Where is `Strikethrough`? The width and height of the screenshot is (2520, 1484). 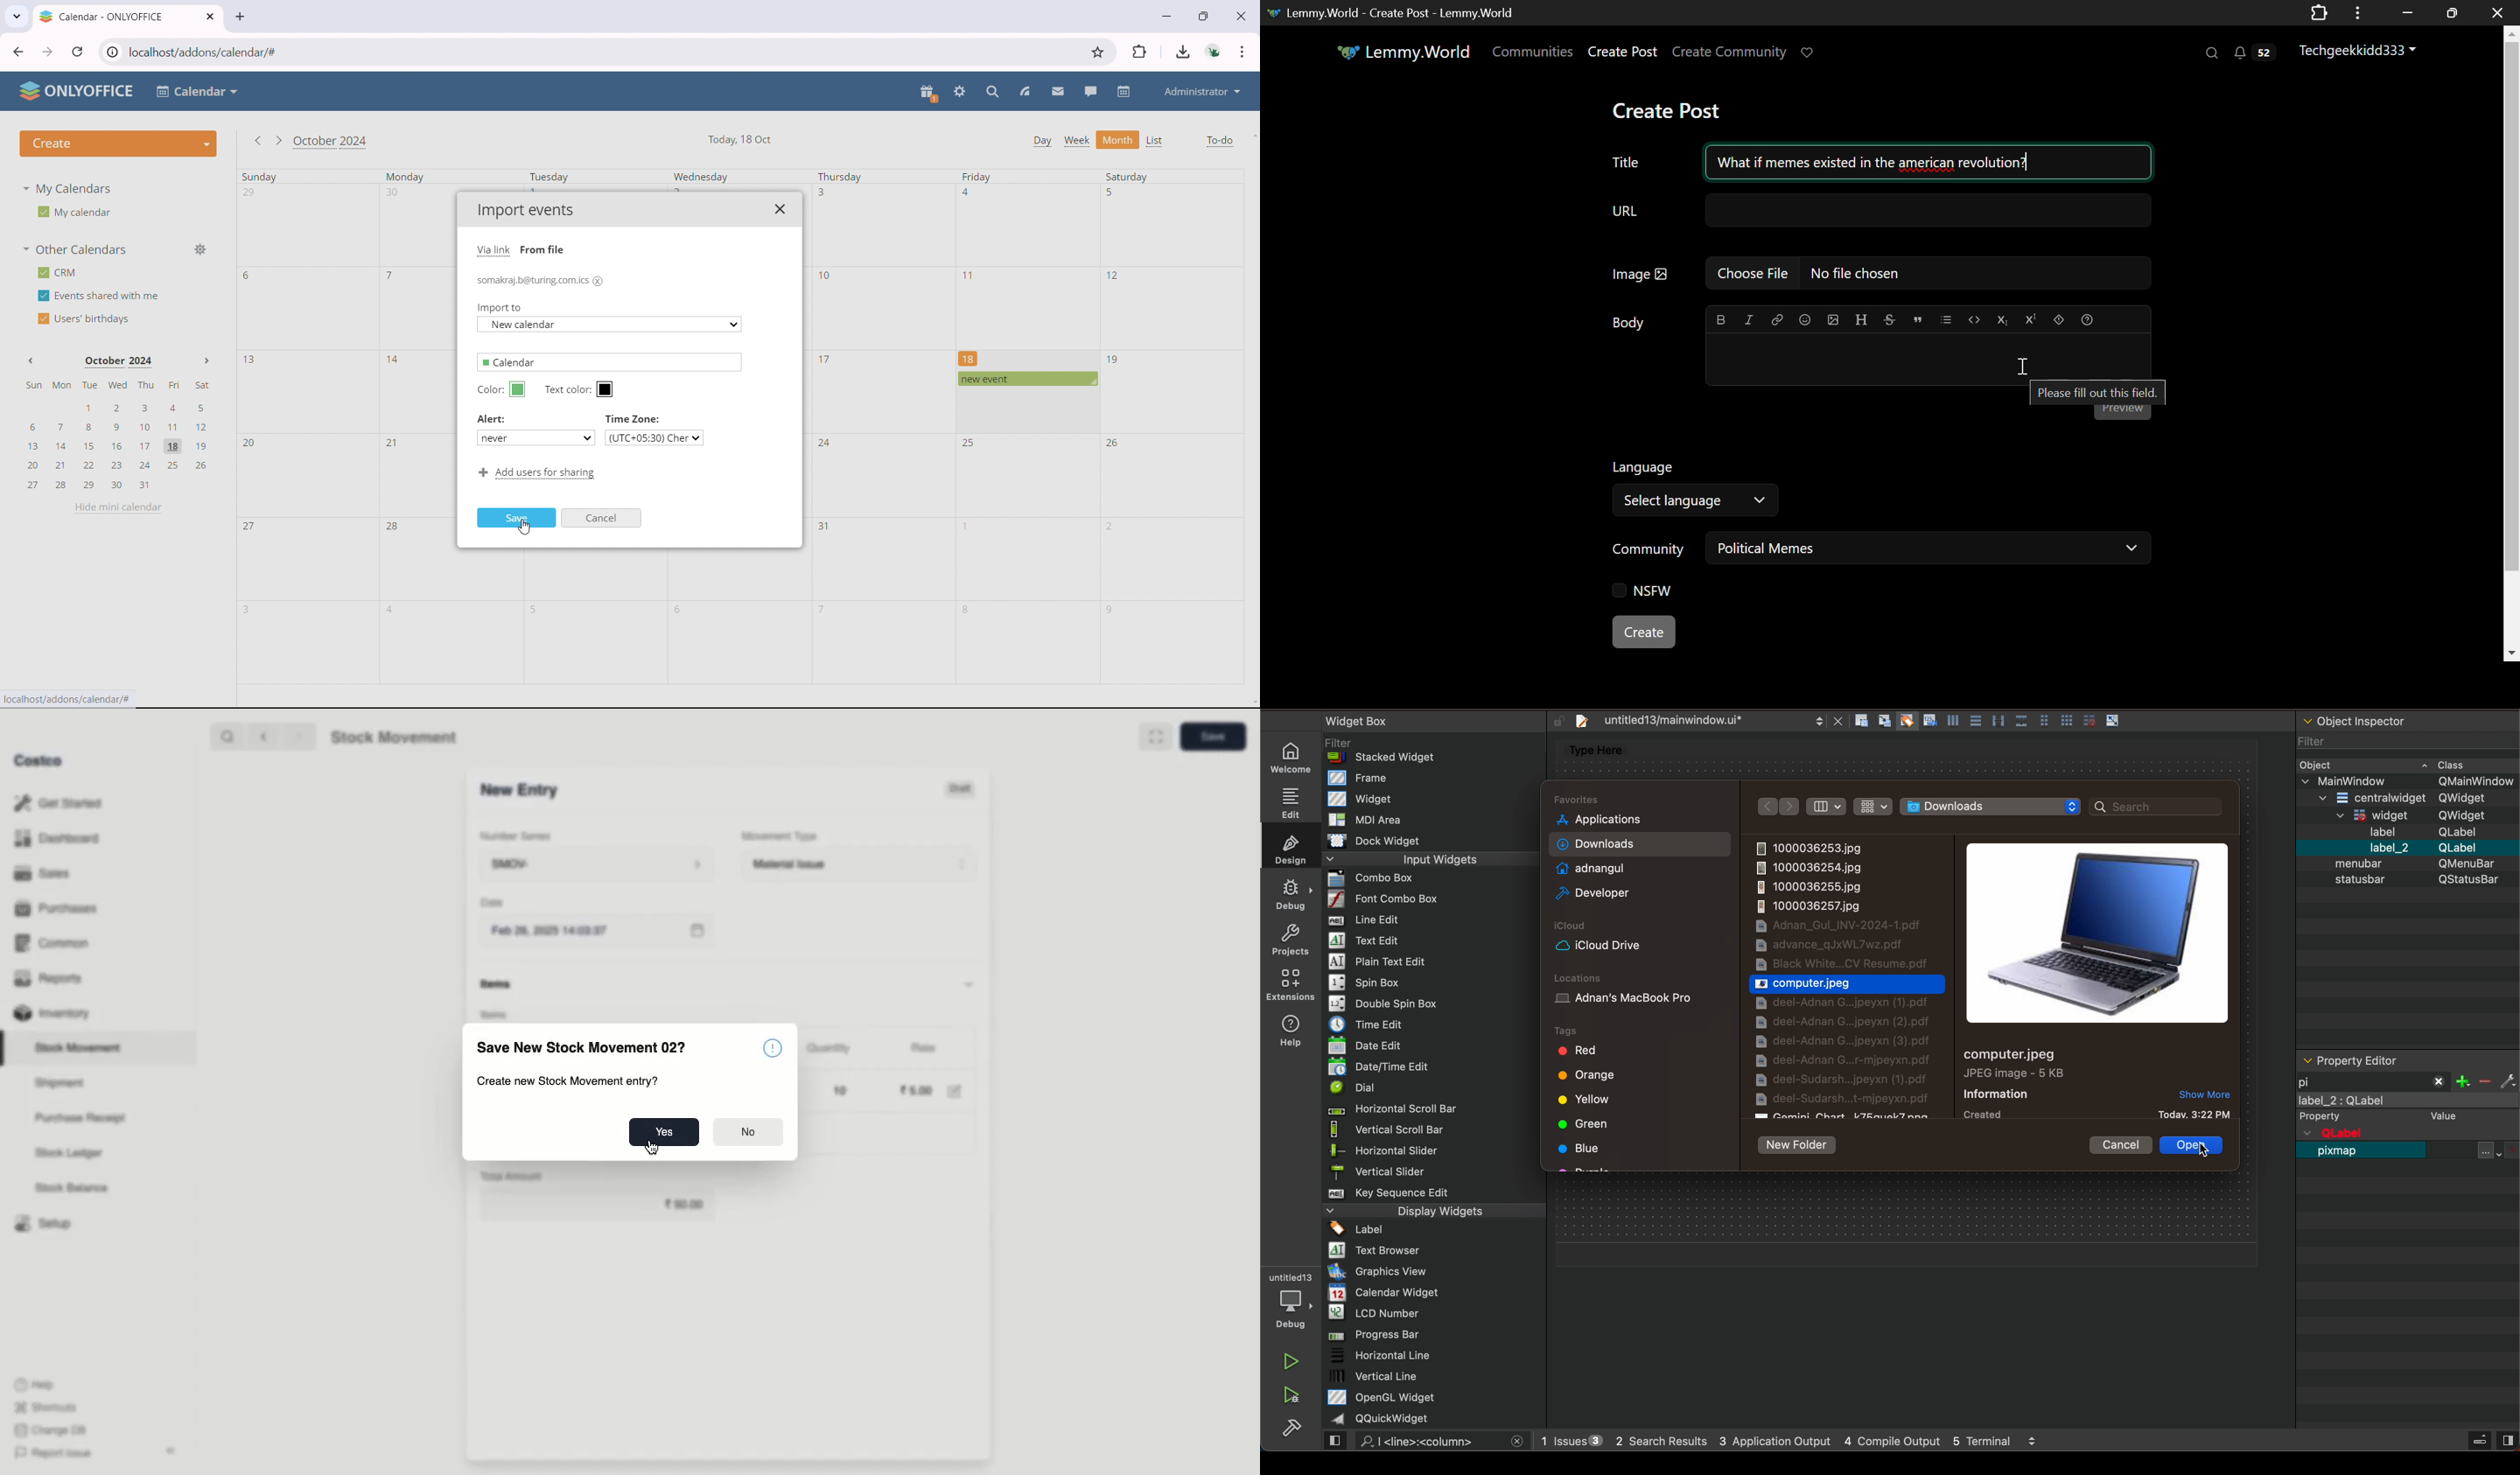 Strikethrough is located at coordinates (1890, 320).